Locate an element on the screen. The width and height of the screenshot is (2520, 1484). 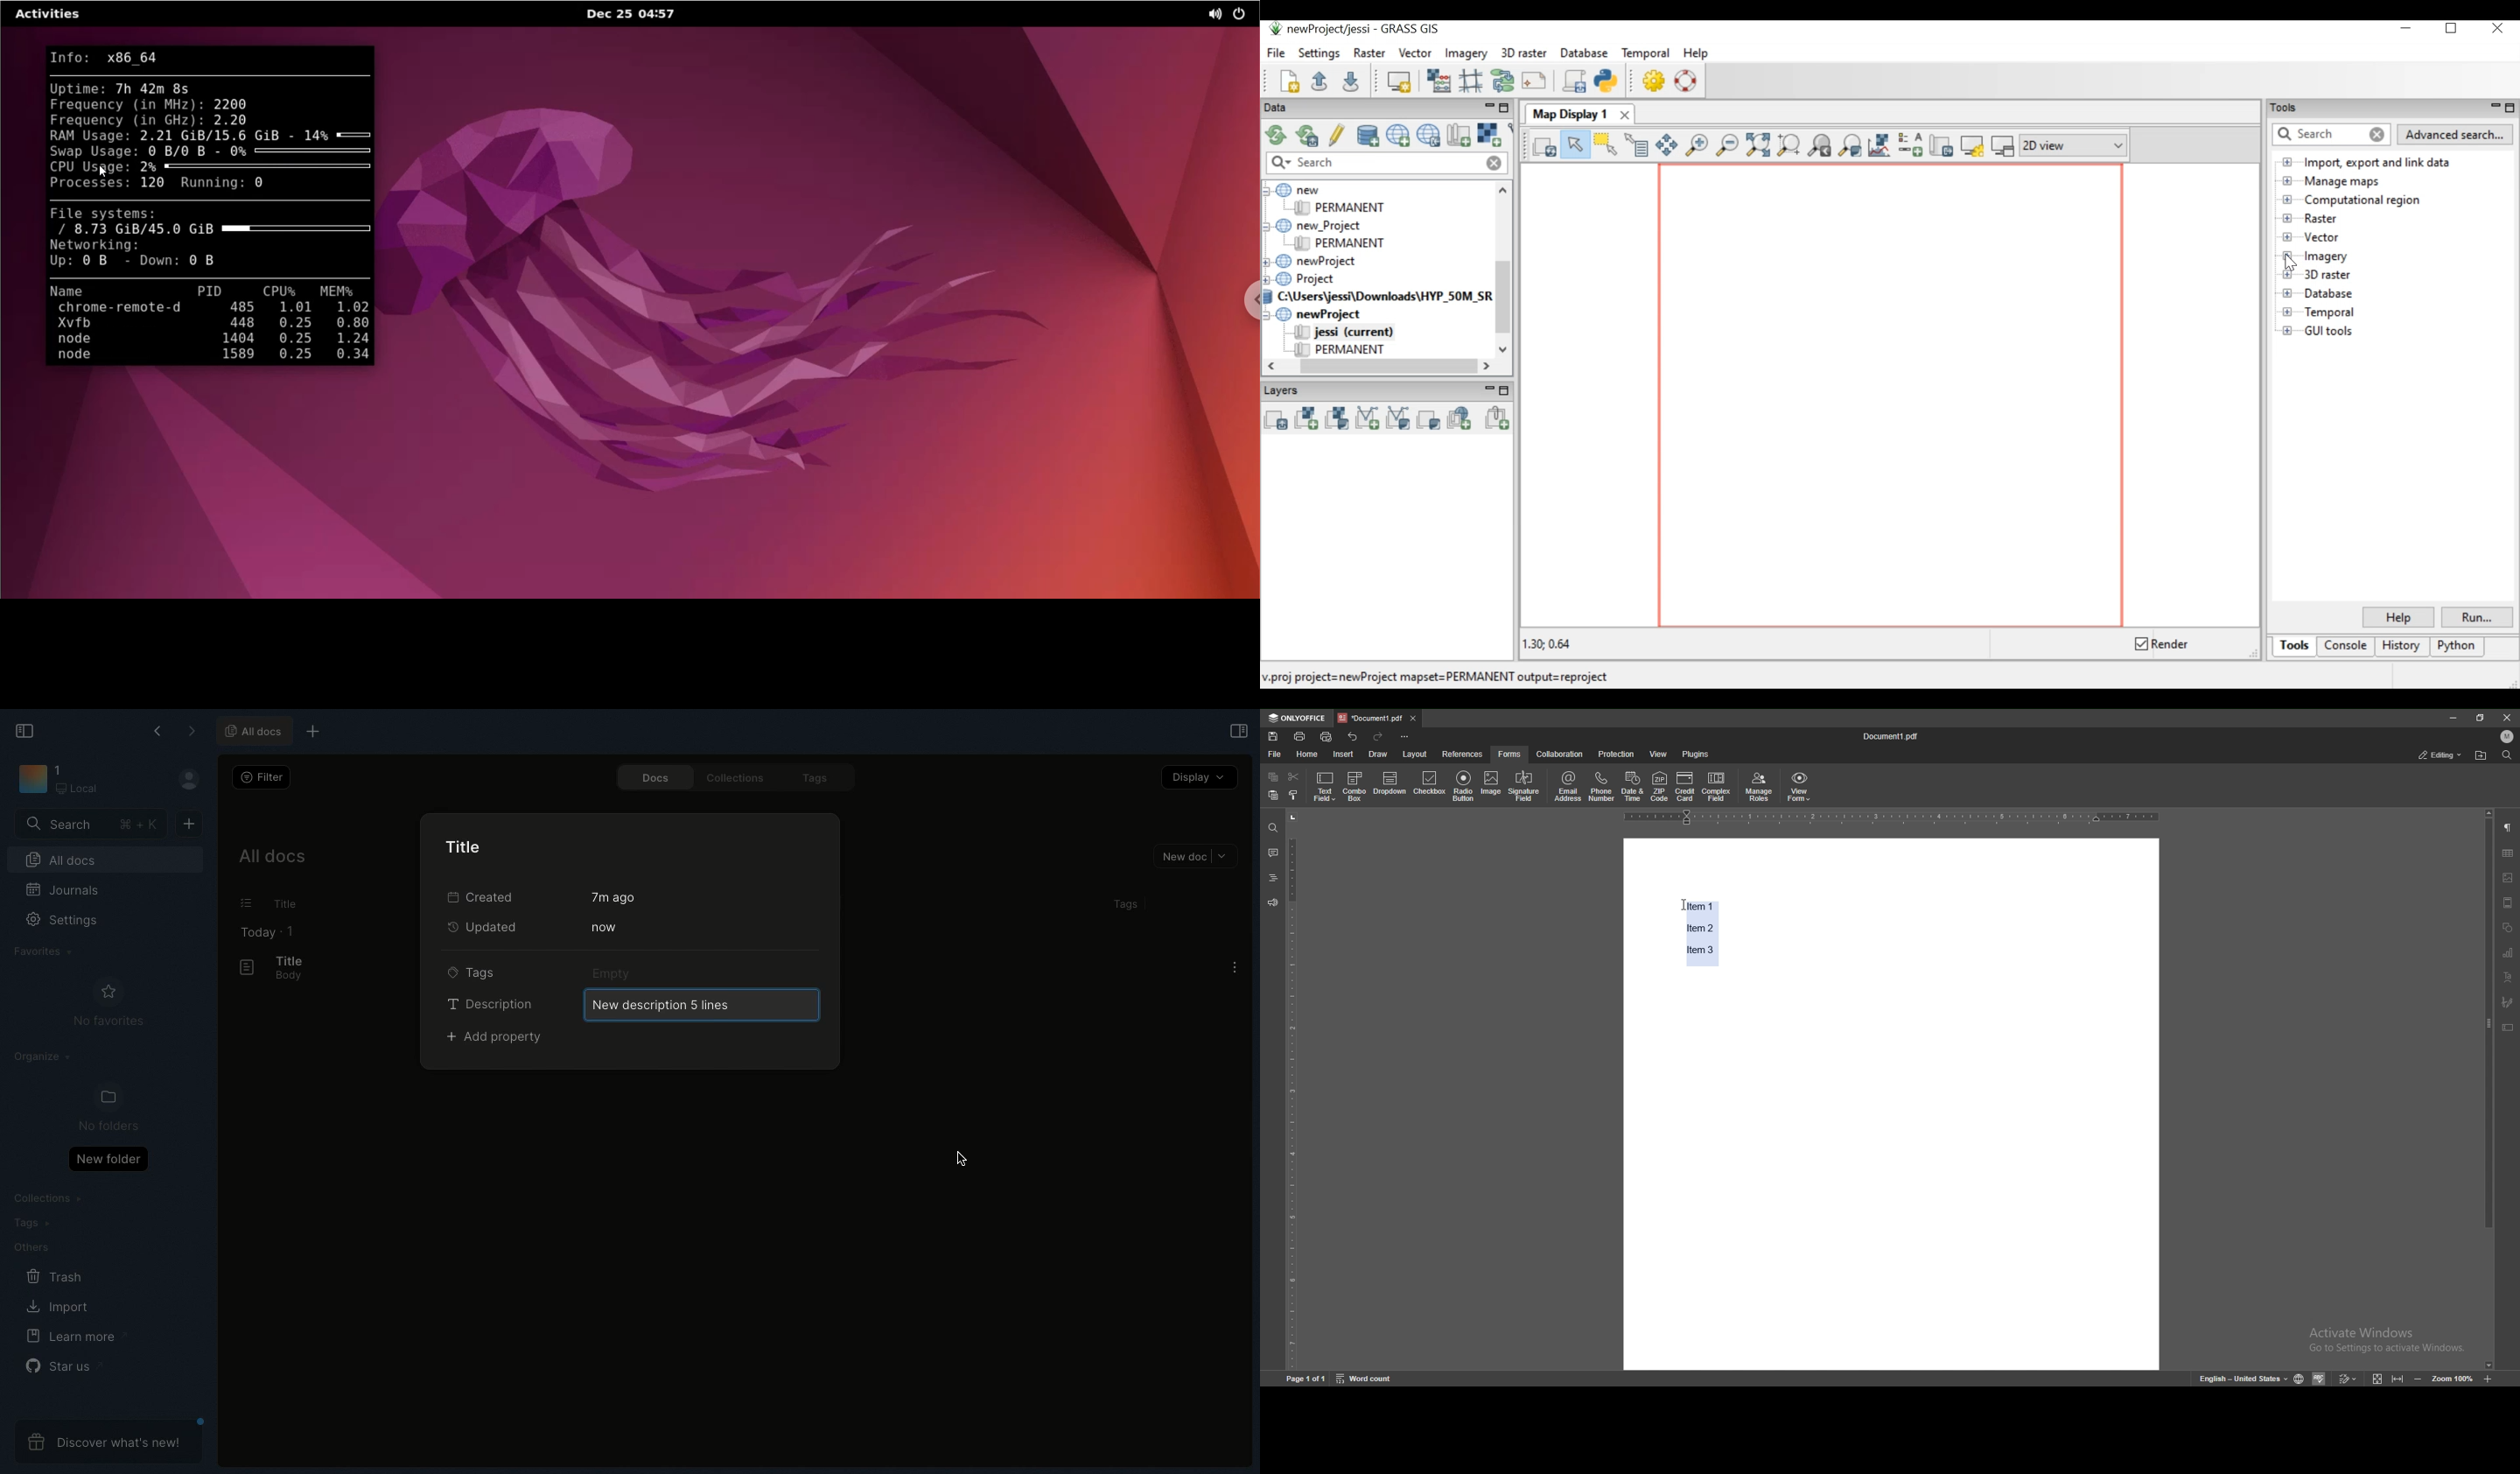
profile is located at coordinates (2506, 737).